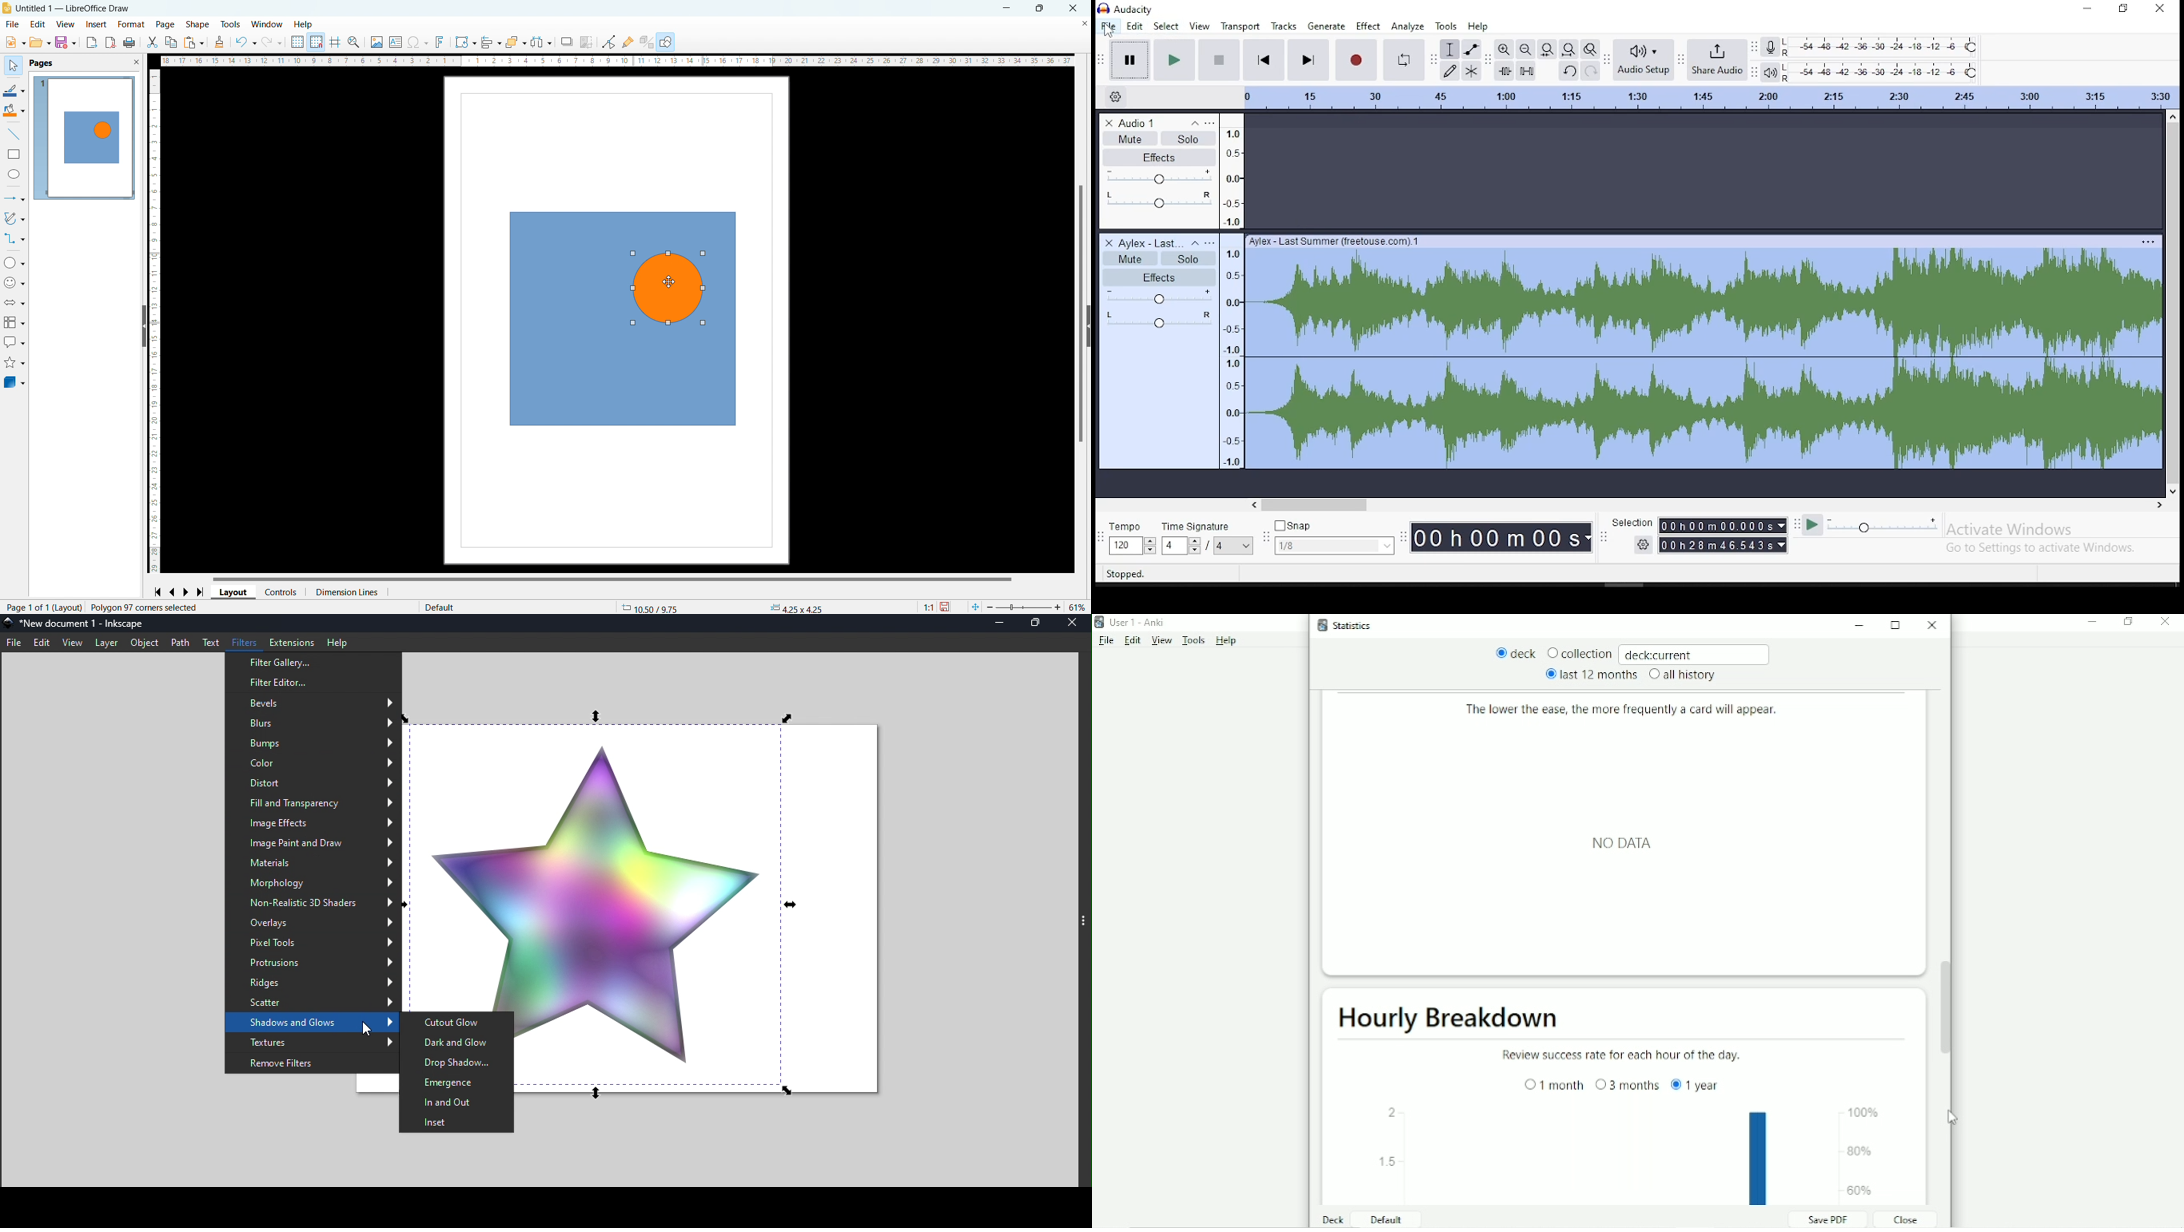  Describe the element at coordinates (1263, 60) in the screenshot. I see `skip to start` at that location.